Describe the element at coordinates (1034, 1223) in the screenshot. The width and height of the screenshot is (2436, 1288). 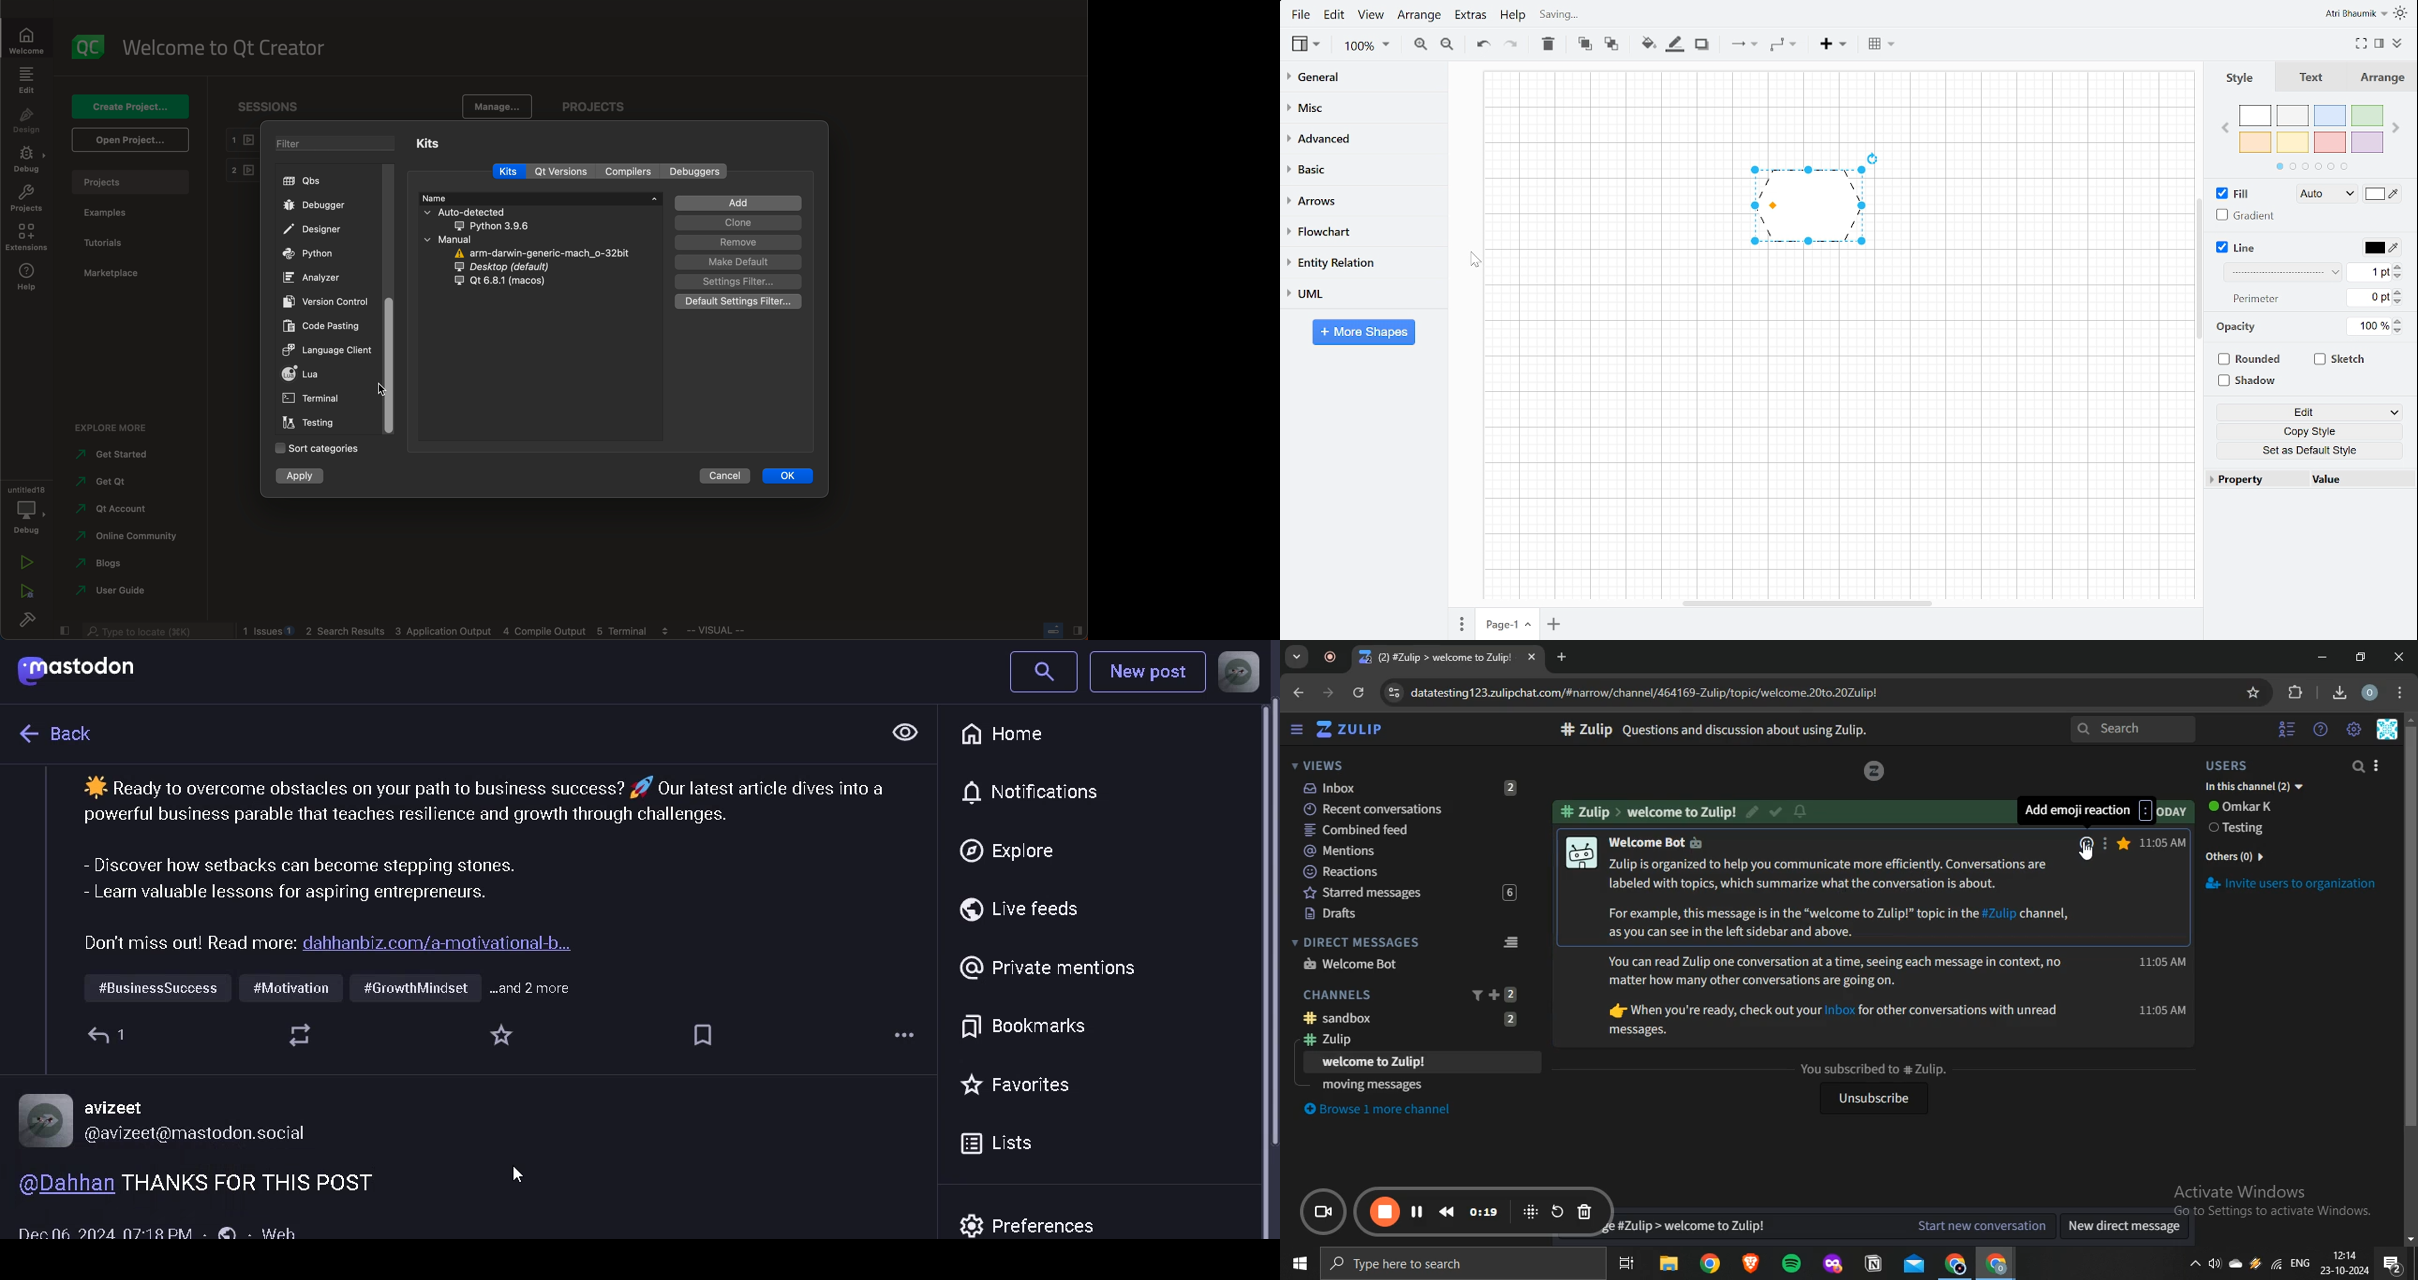
I see `prefrences` at that location.